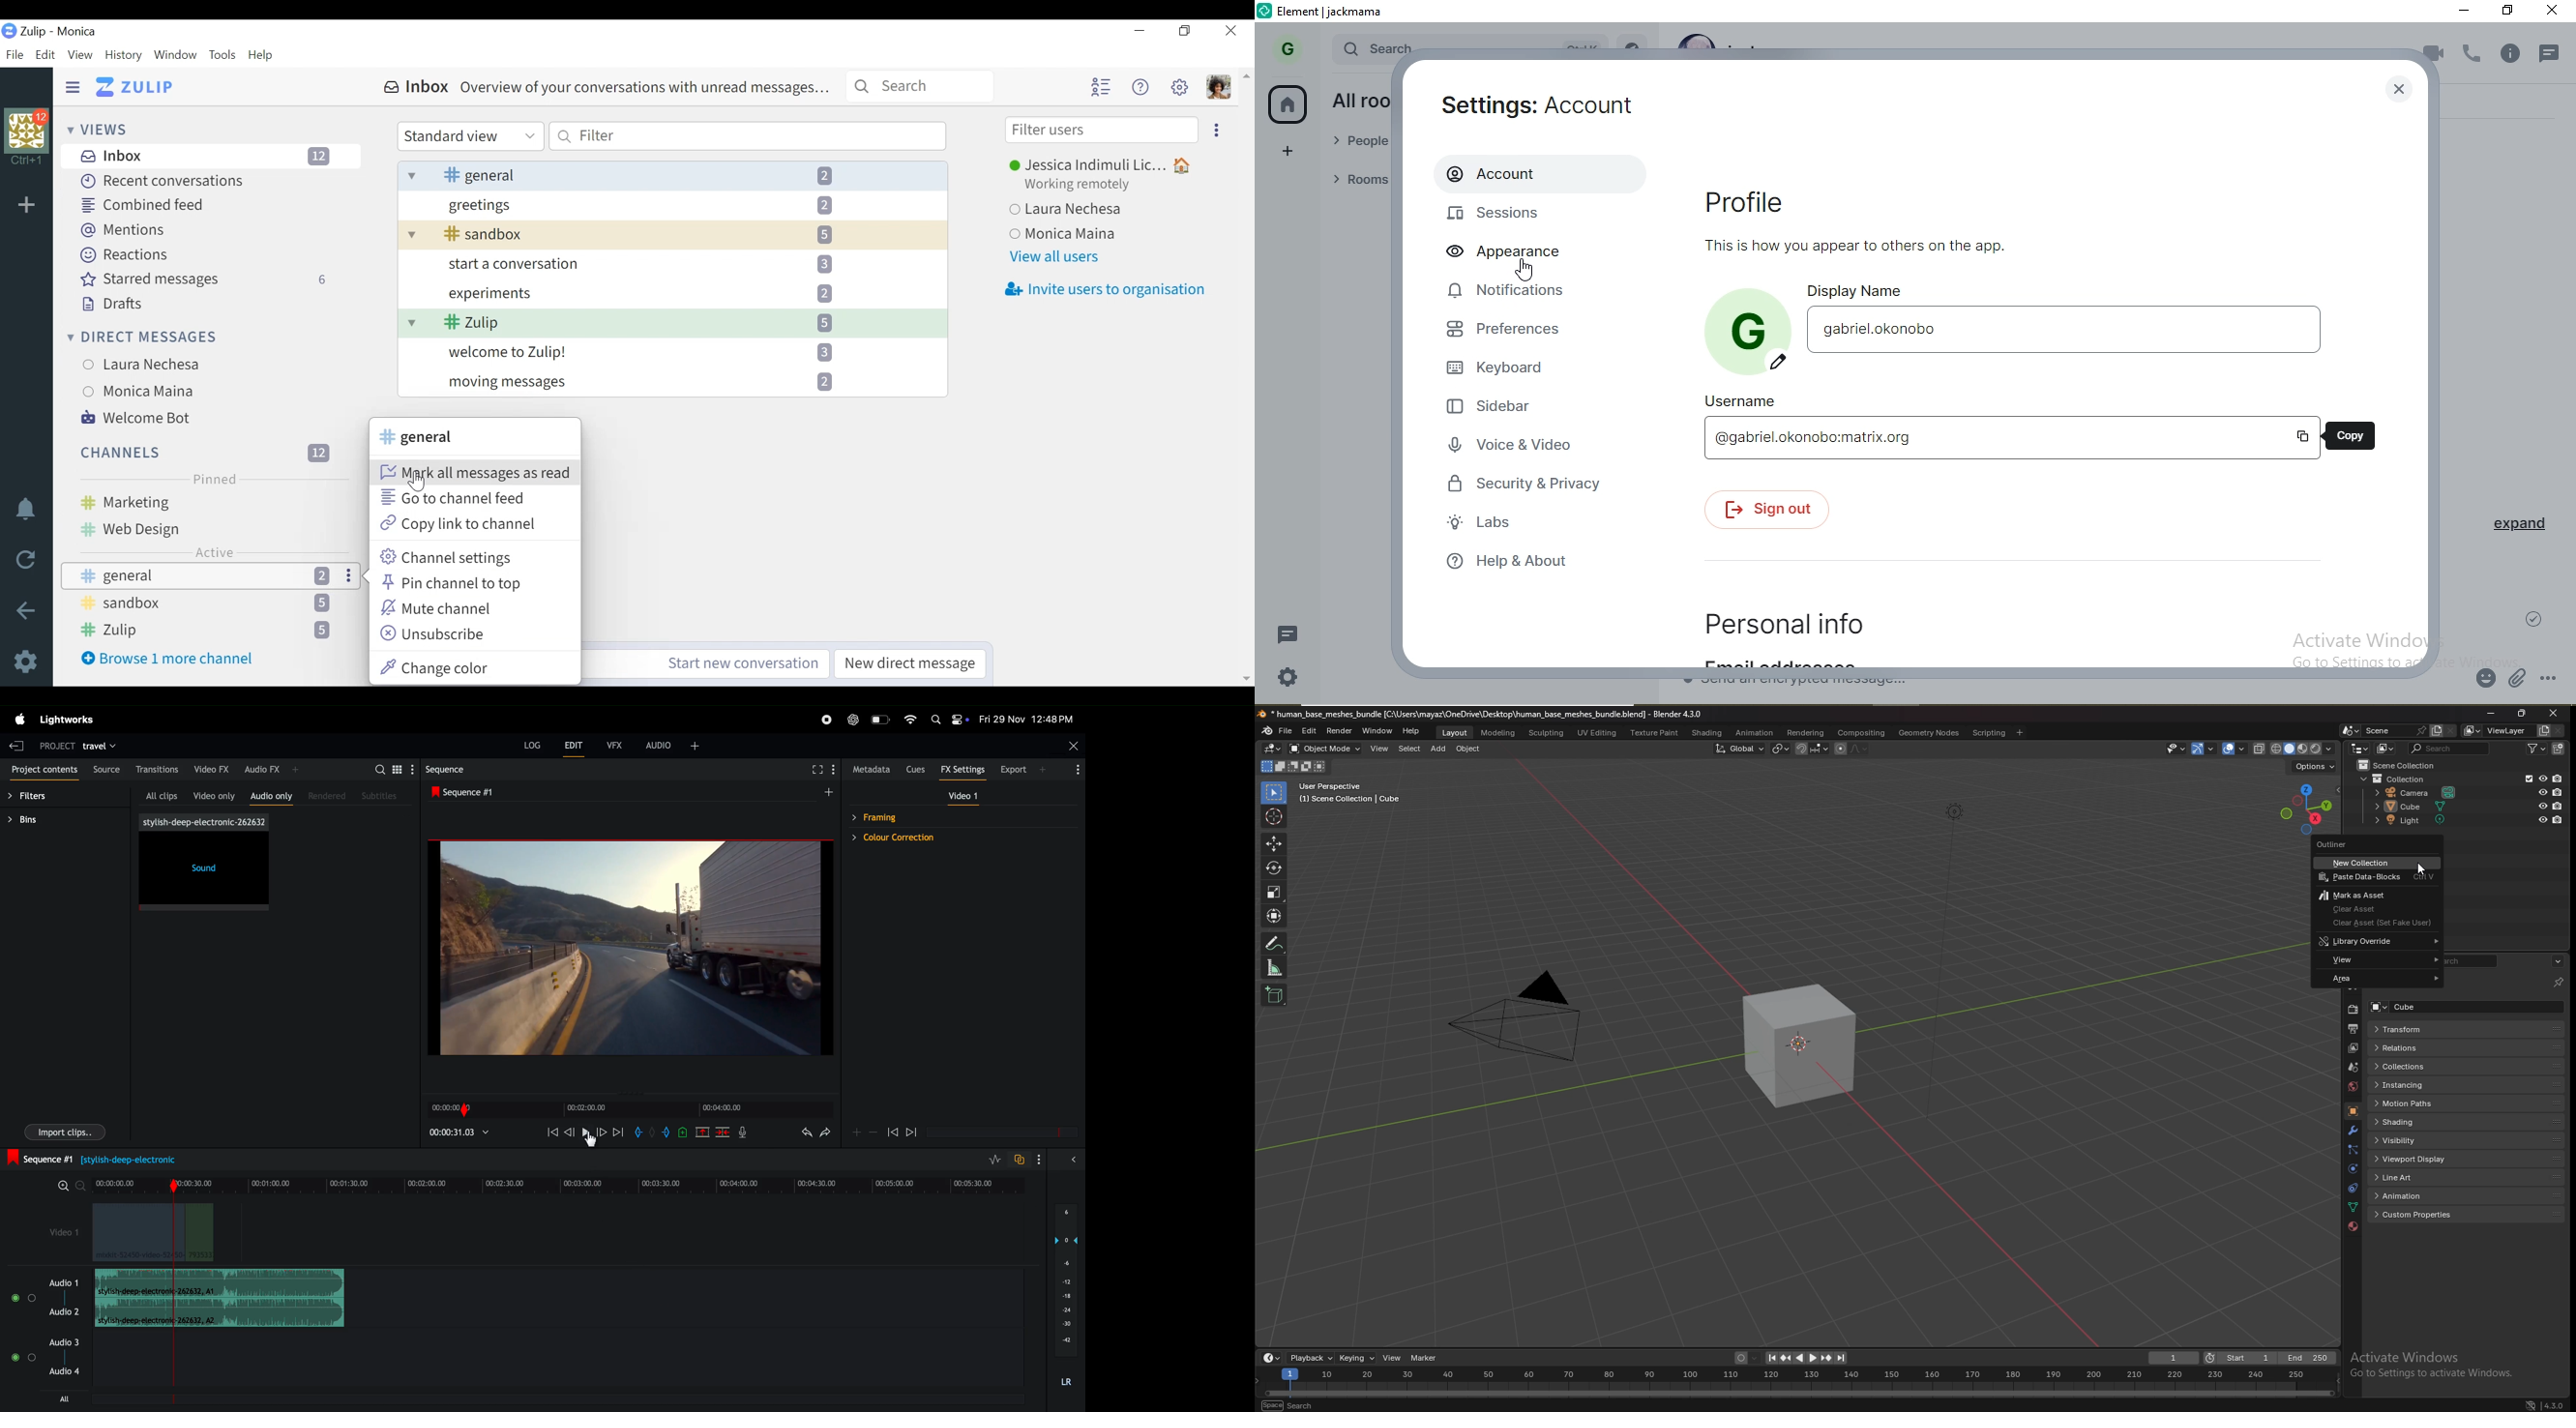 This screenshot has width=2576, height=1428. Describe the element at coordinates (2074, 686) in the screenshot. I see `chat box` at that location.